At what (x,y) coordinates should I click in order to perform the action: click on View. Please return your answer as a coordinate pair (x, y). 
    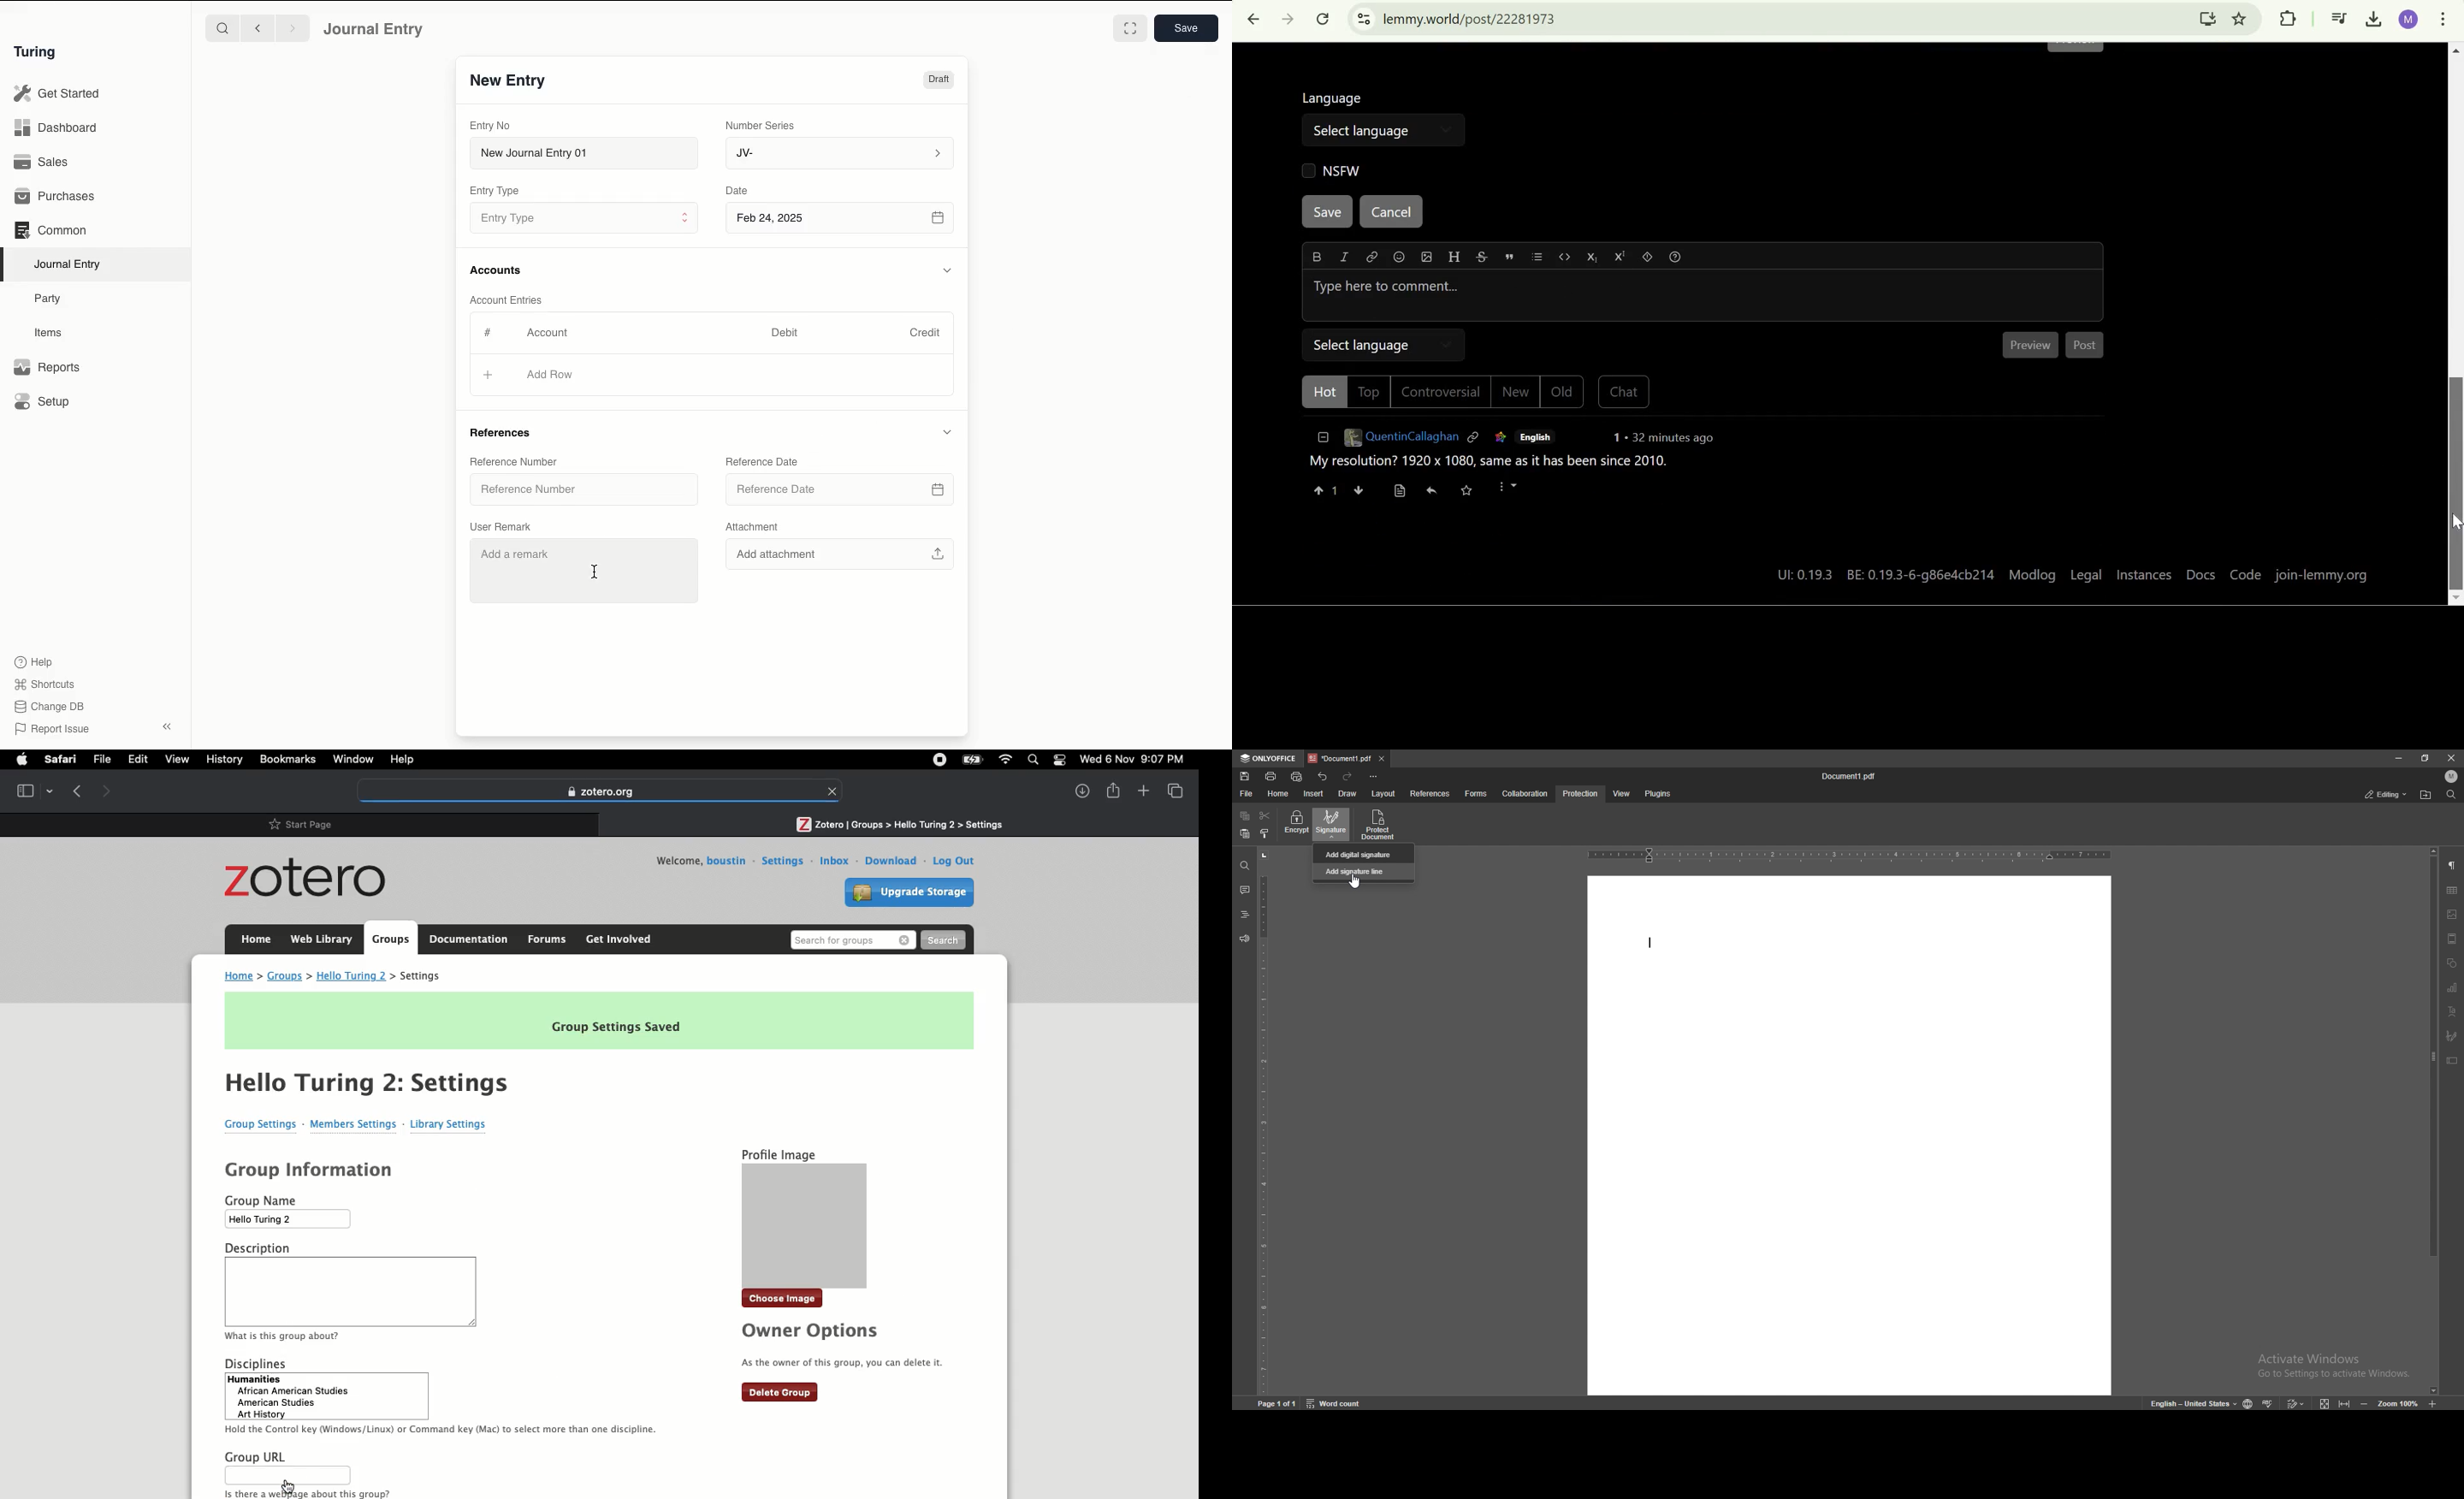
    Looking at the image, I should click on (180, 760).